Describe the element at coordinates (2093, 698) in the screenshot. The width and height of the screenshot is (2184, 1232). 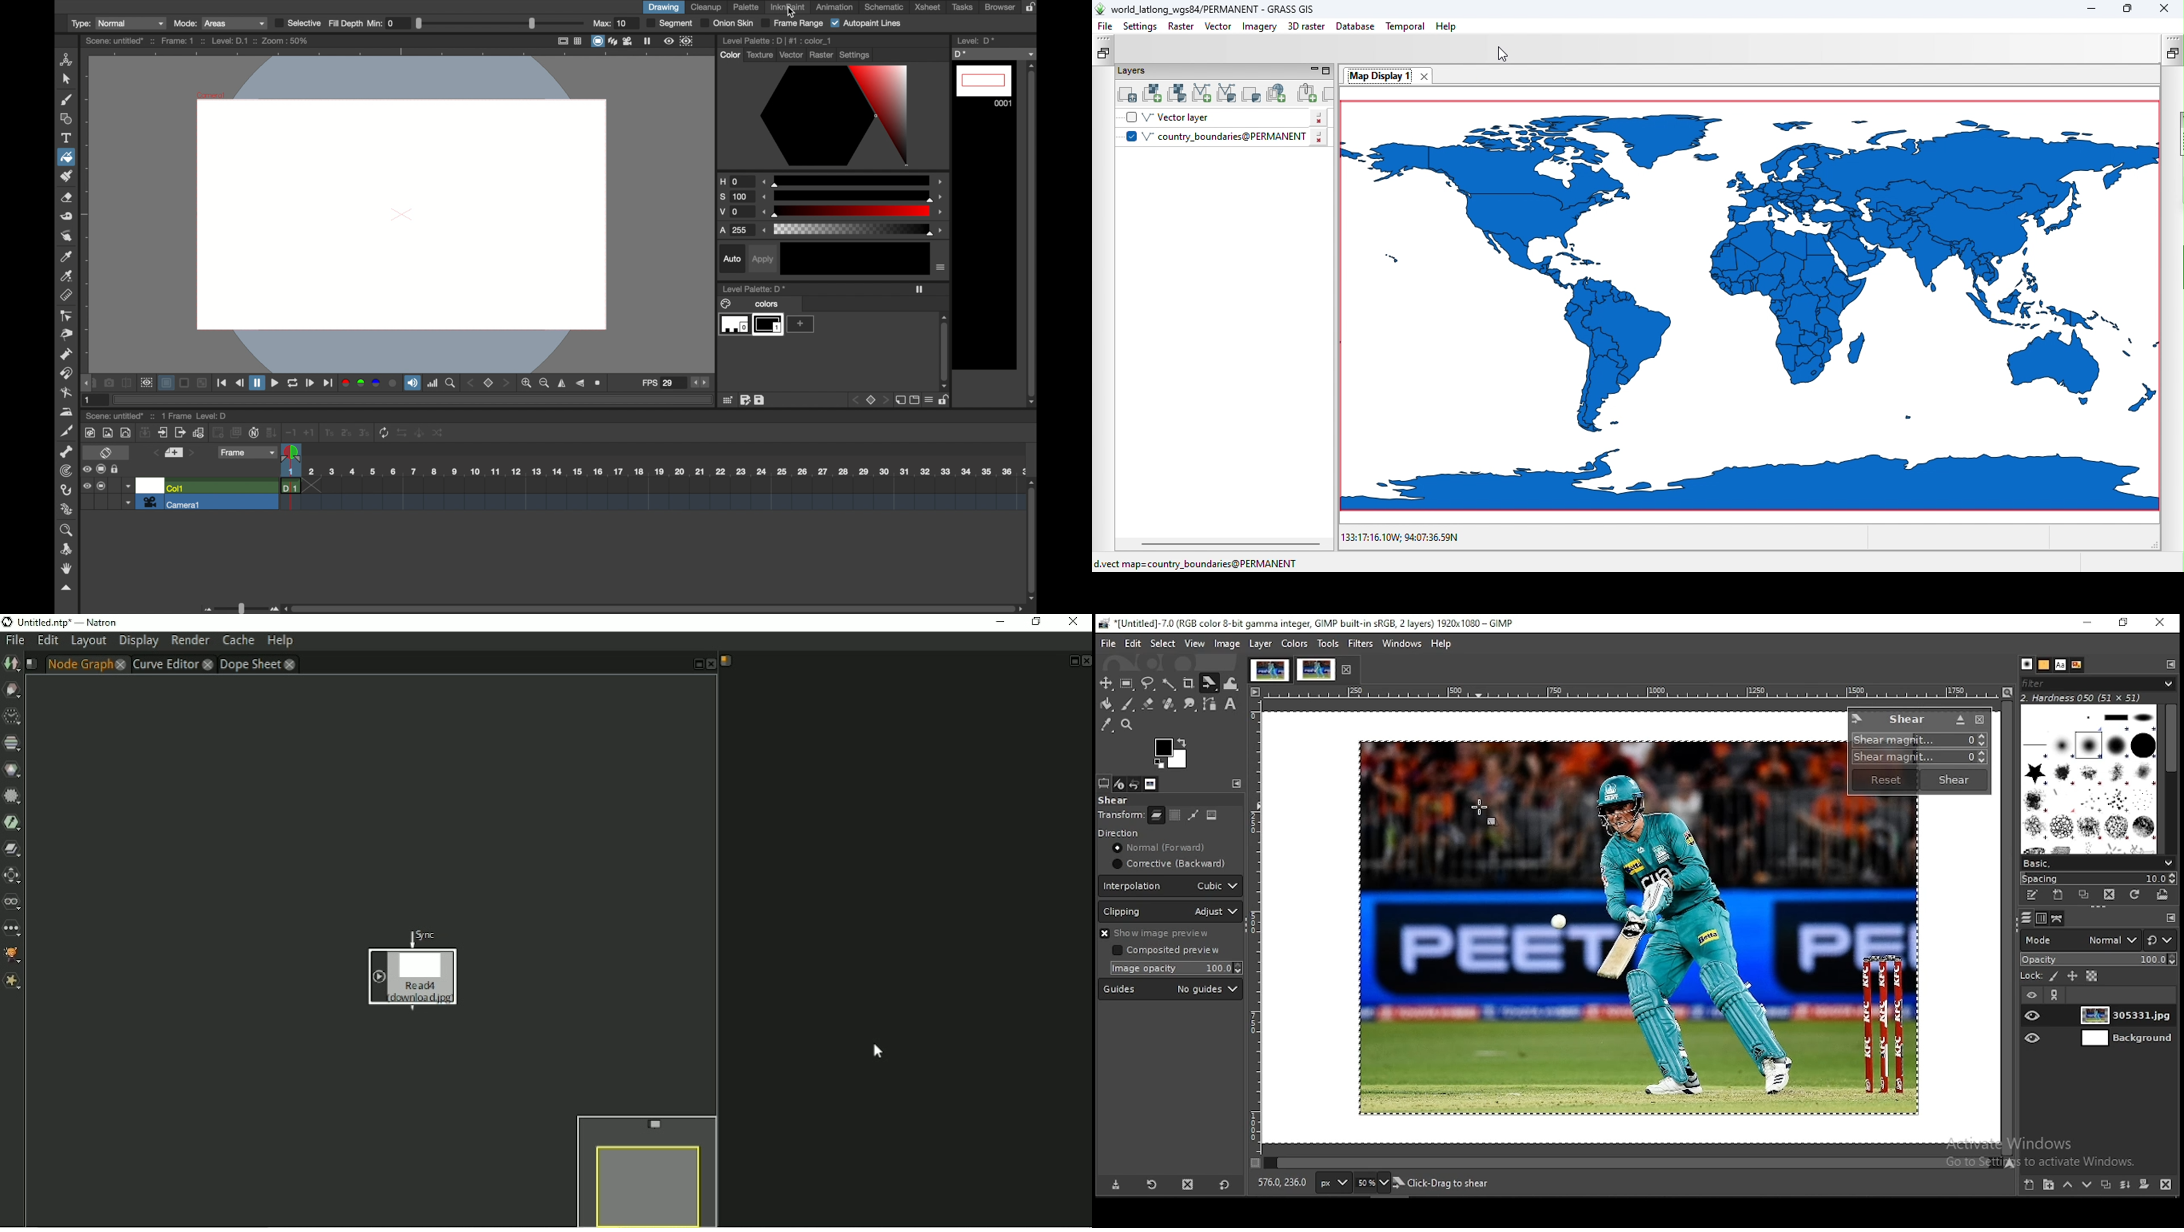
I see `hardness 050 (51x51)` at that location.